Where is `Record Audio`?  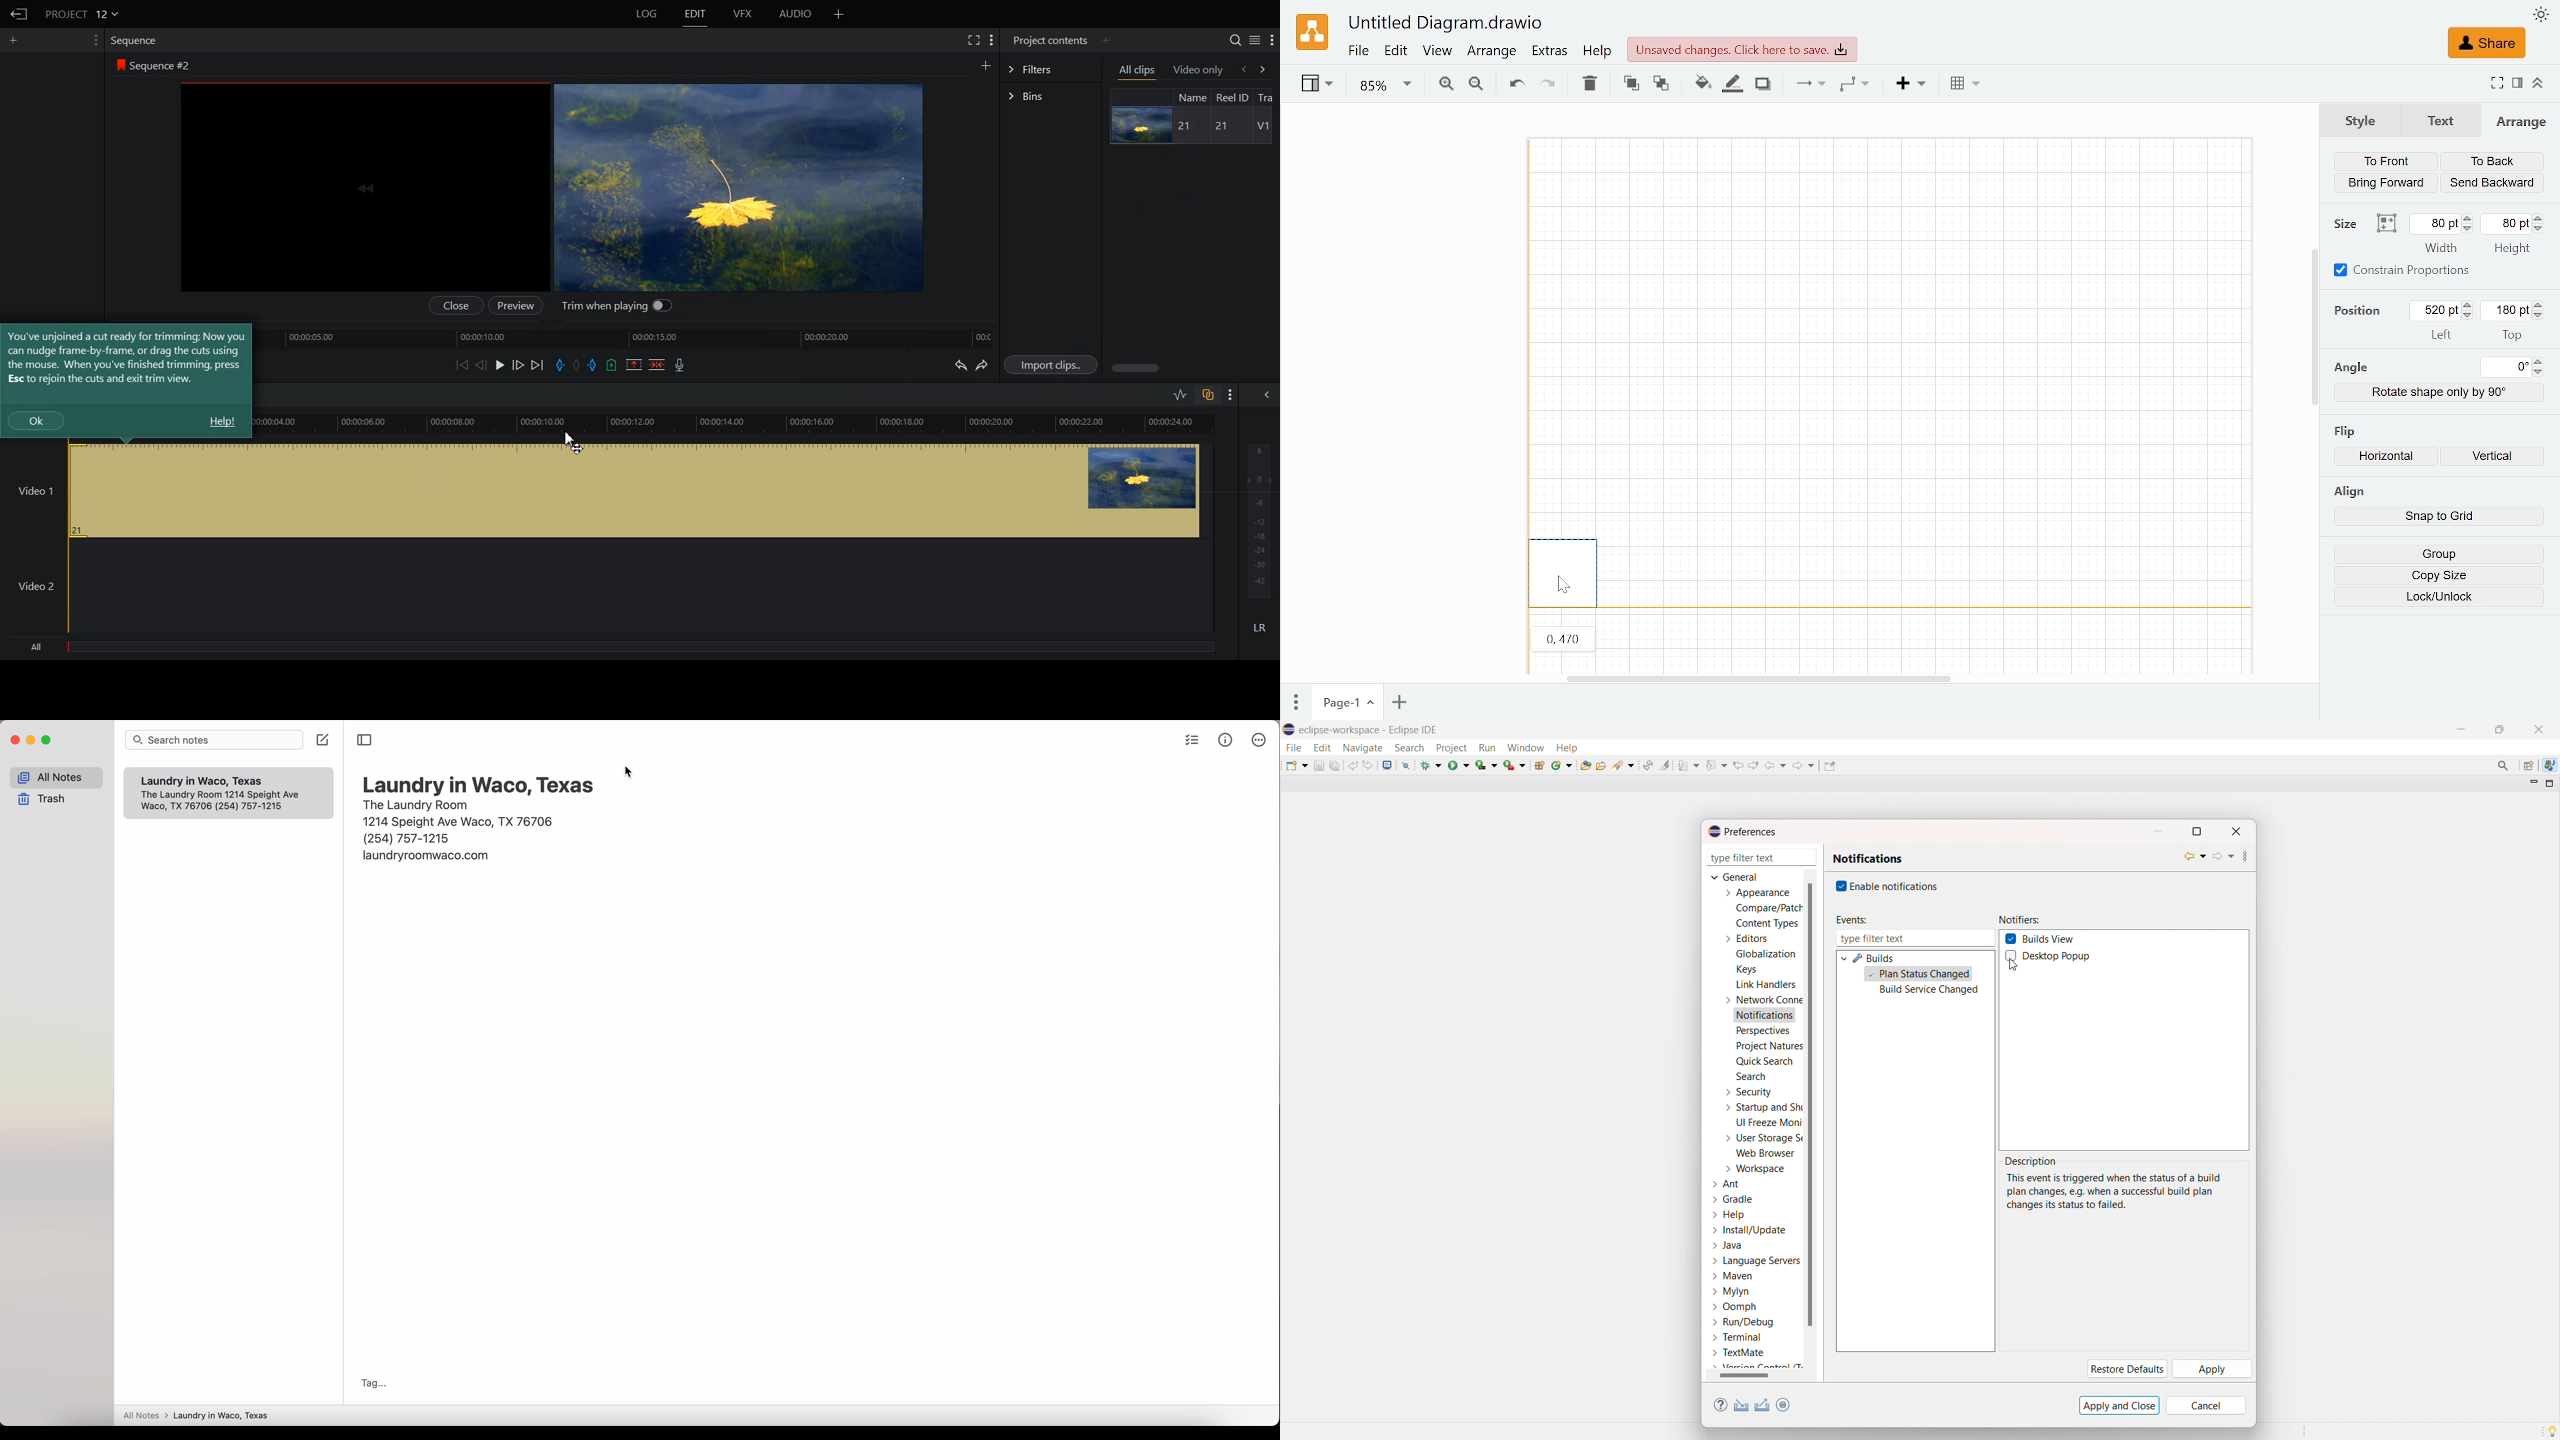
Record Audio is located at coordinates (680, 365).